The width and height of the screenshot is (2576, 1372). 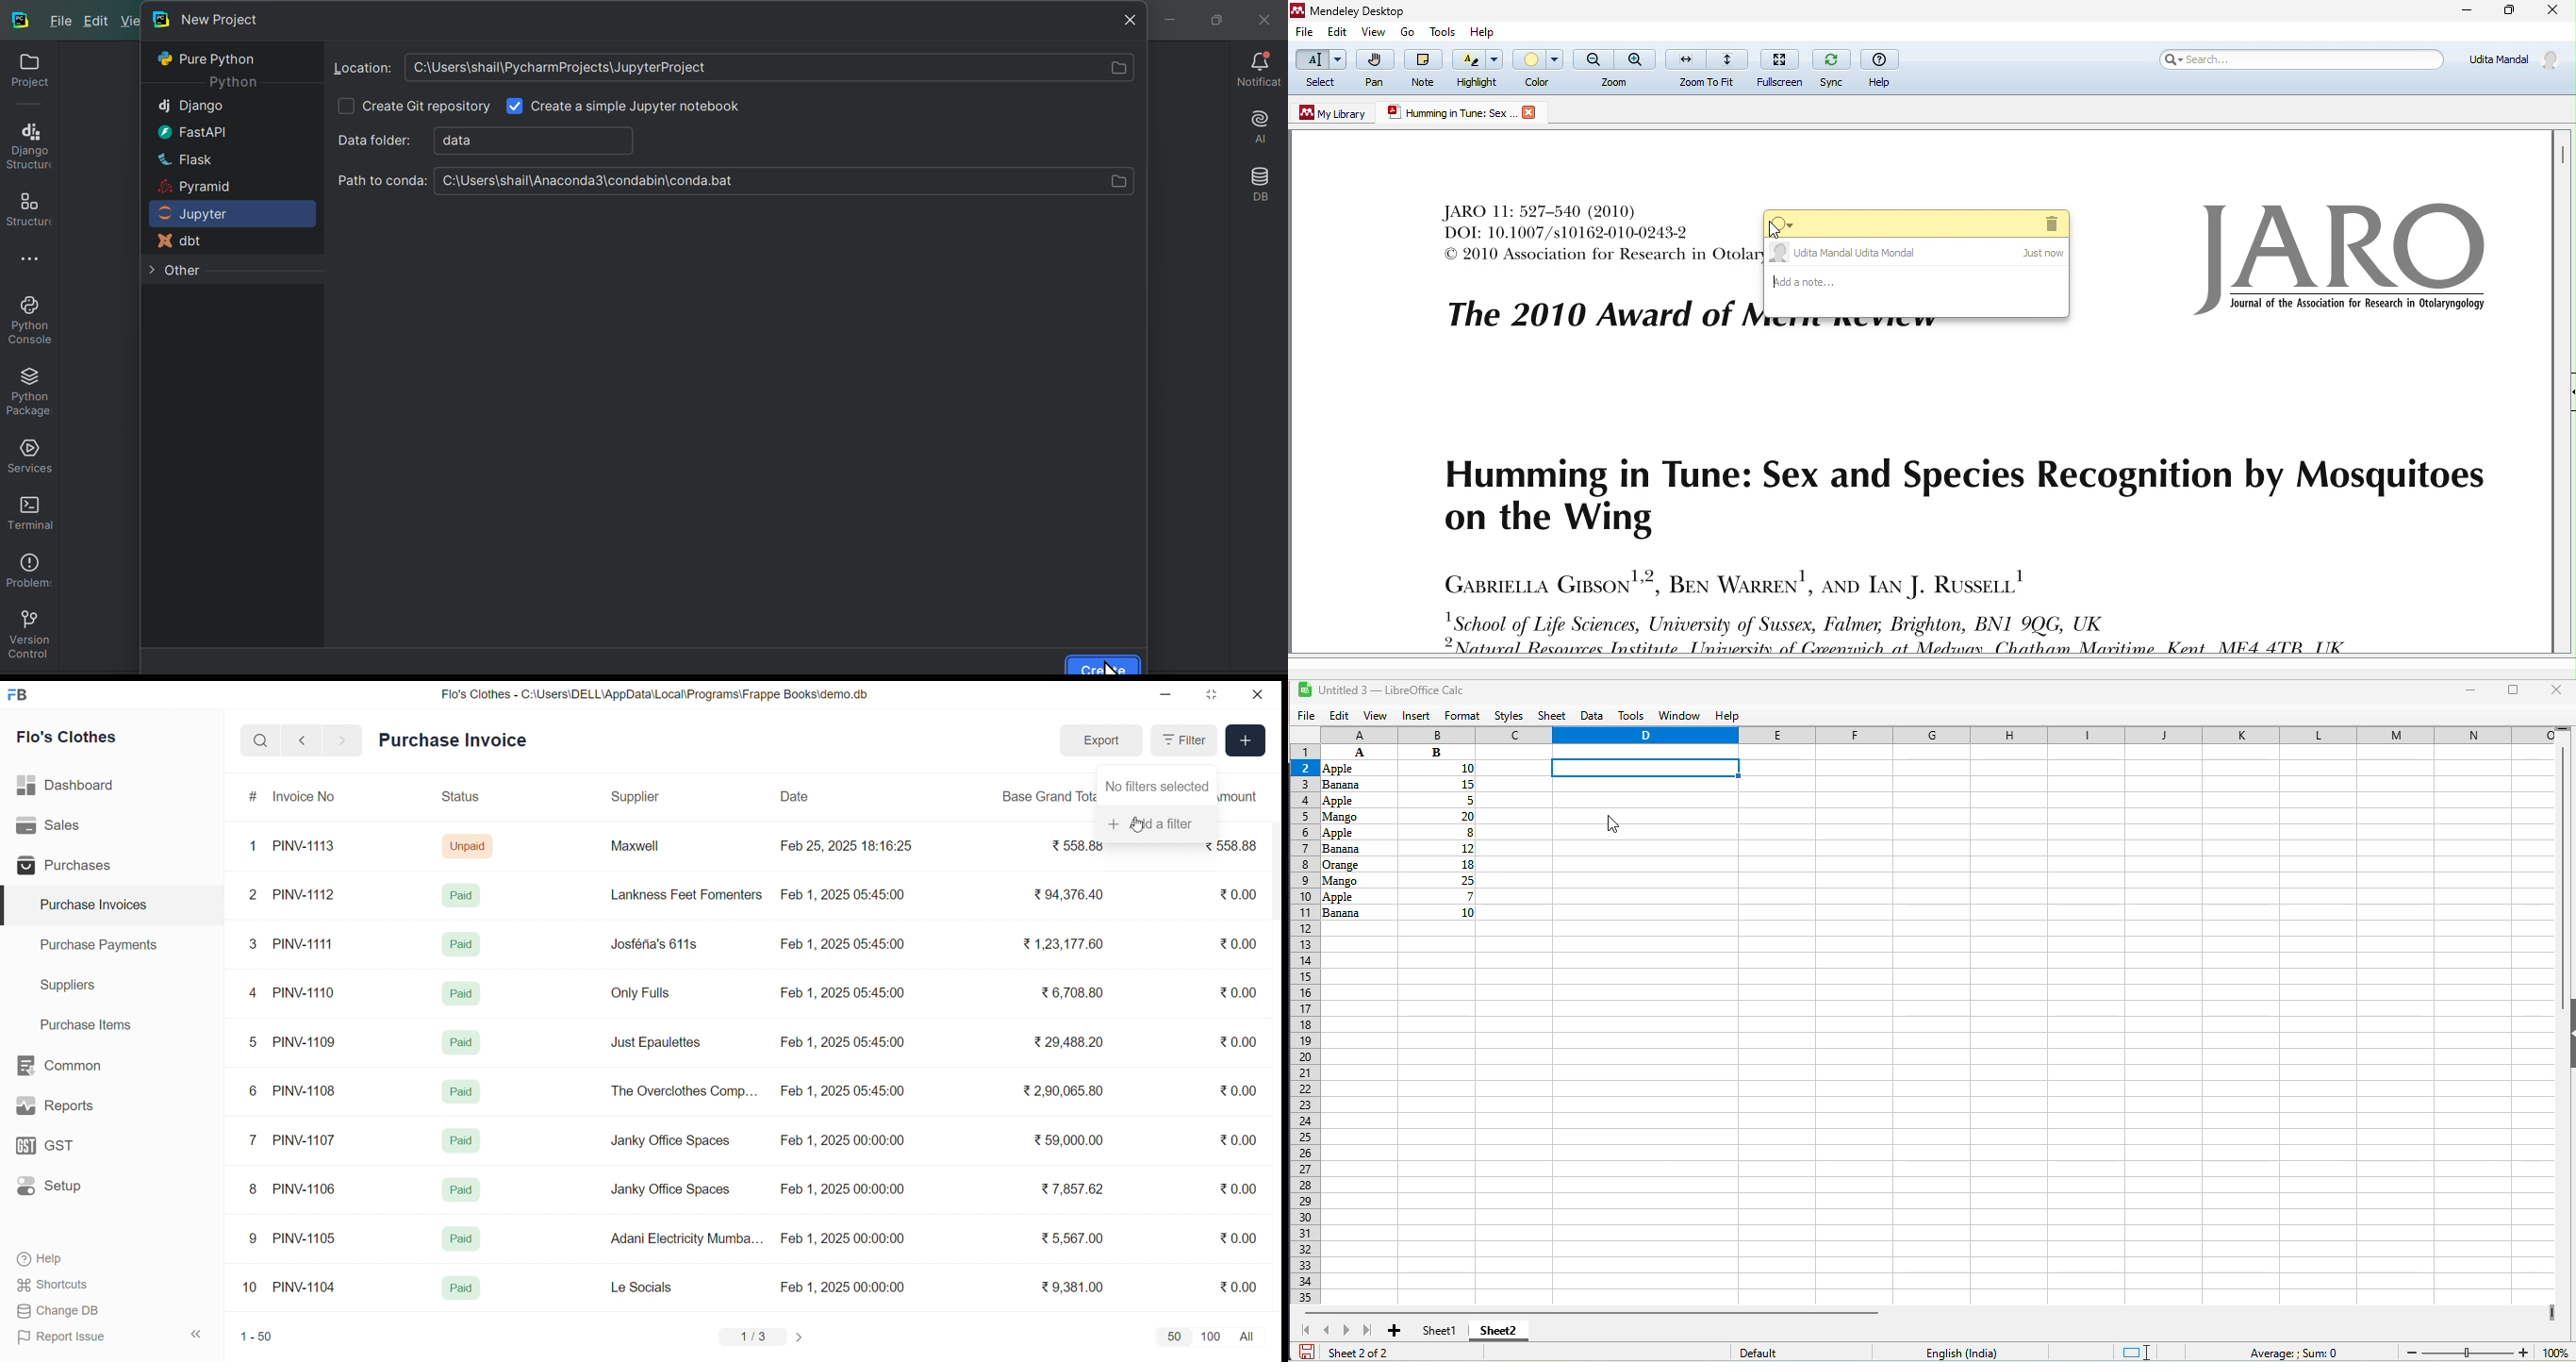 What do you see at coordinates (1613, 69) in the screenshot?
I see `zoom` at bounding box center [1613, 69].